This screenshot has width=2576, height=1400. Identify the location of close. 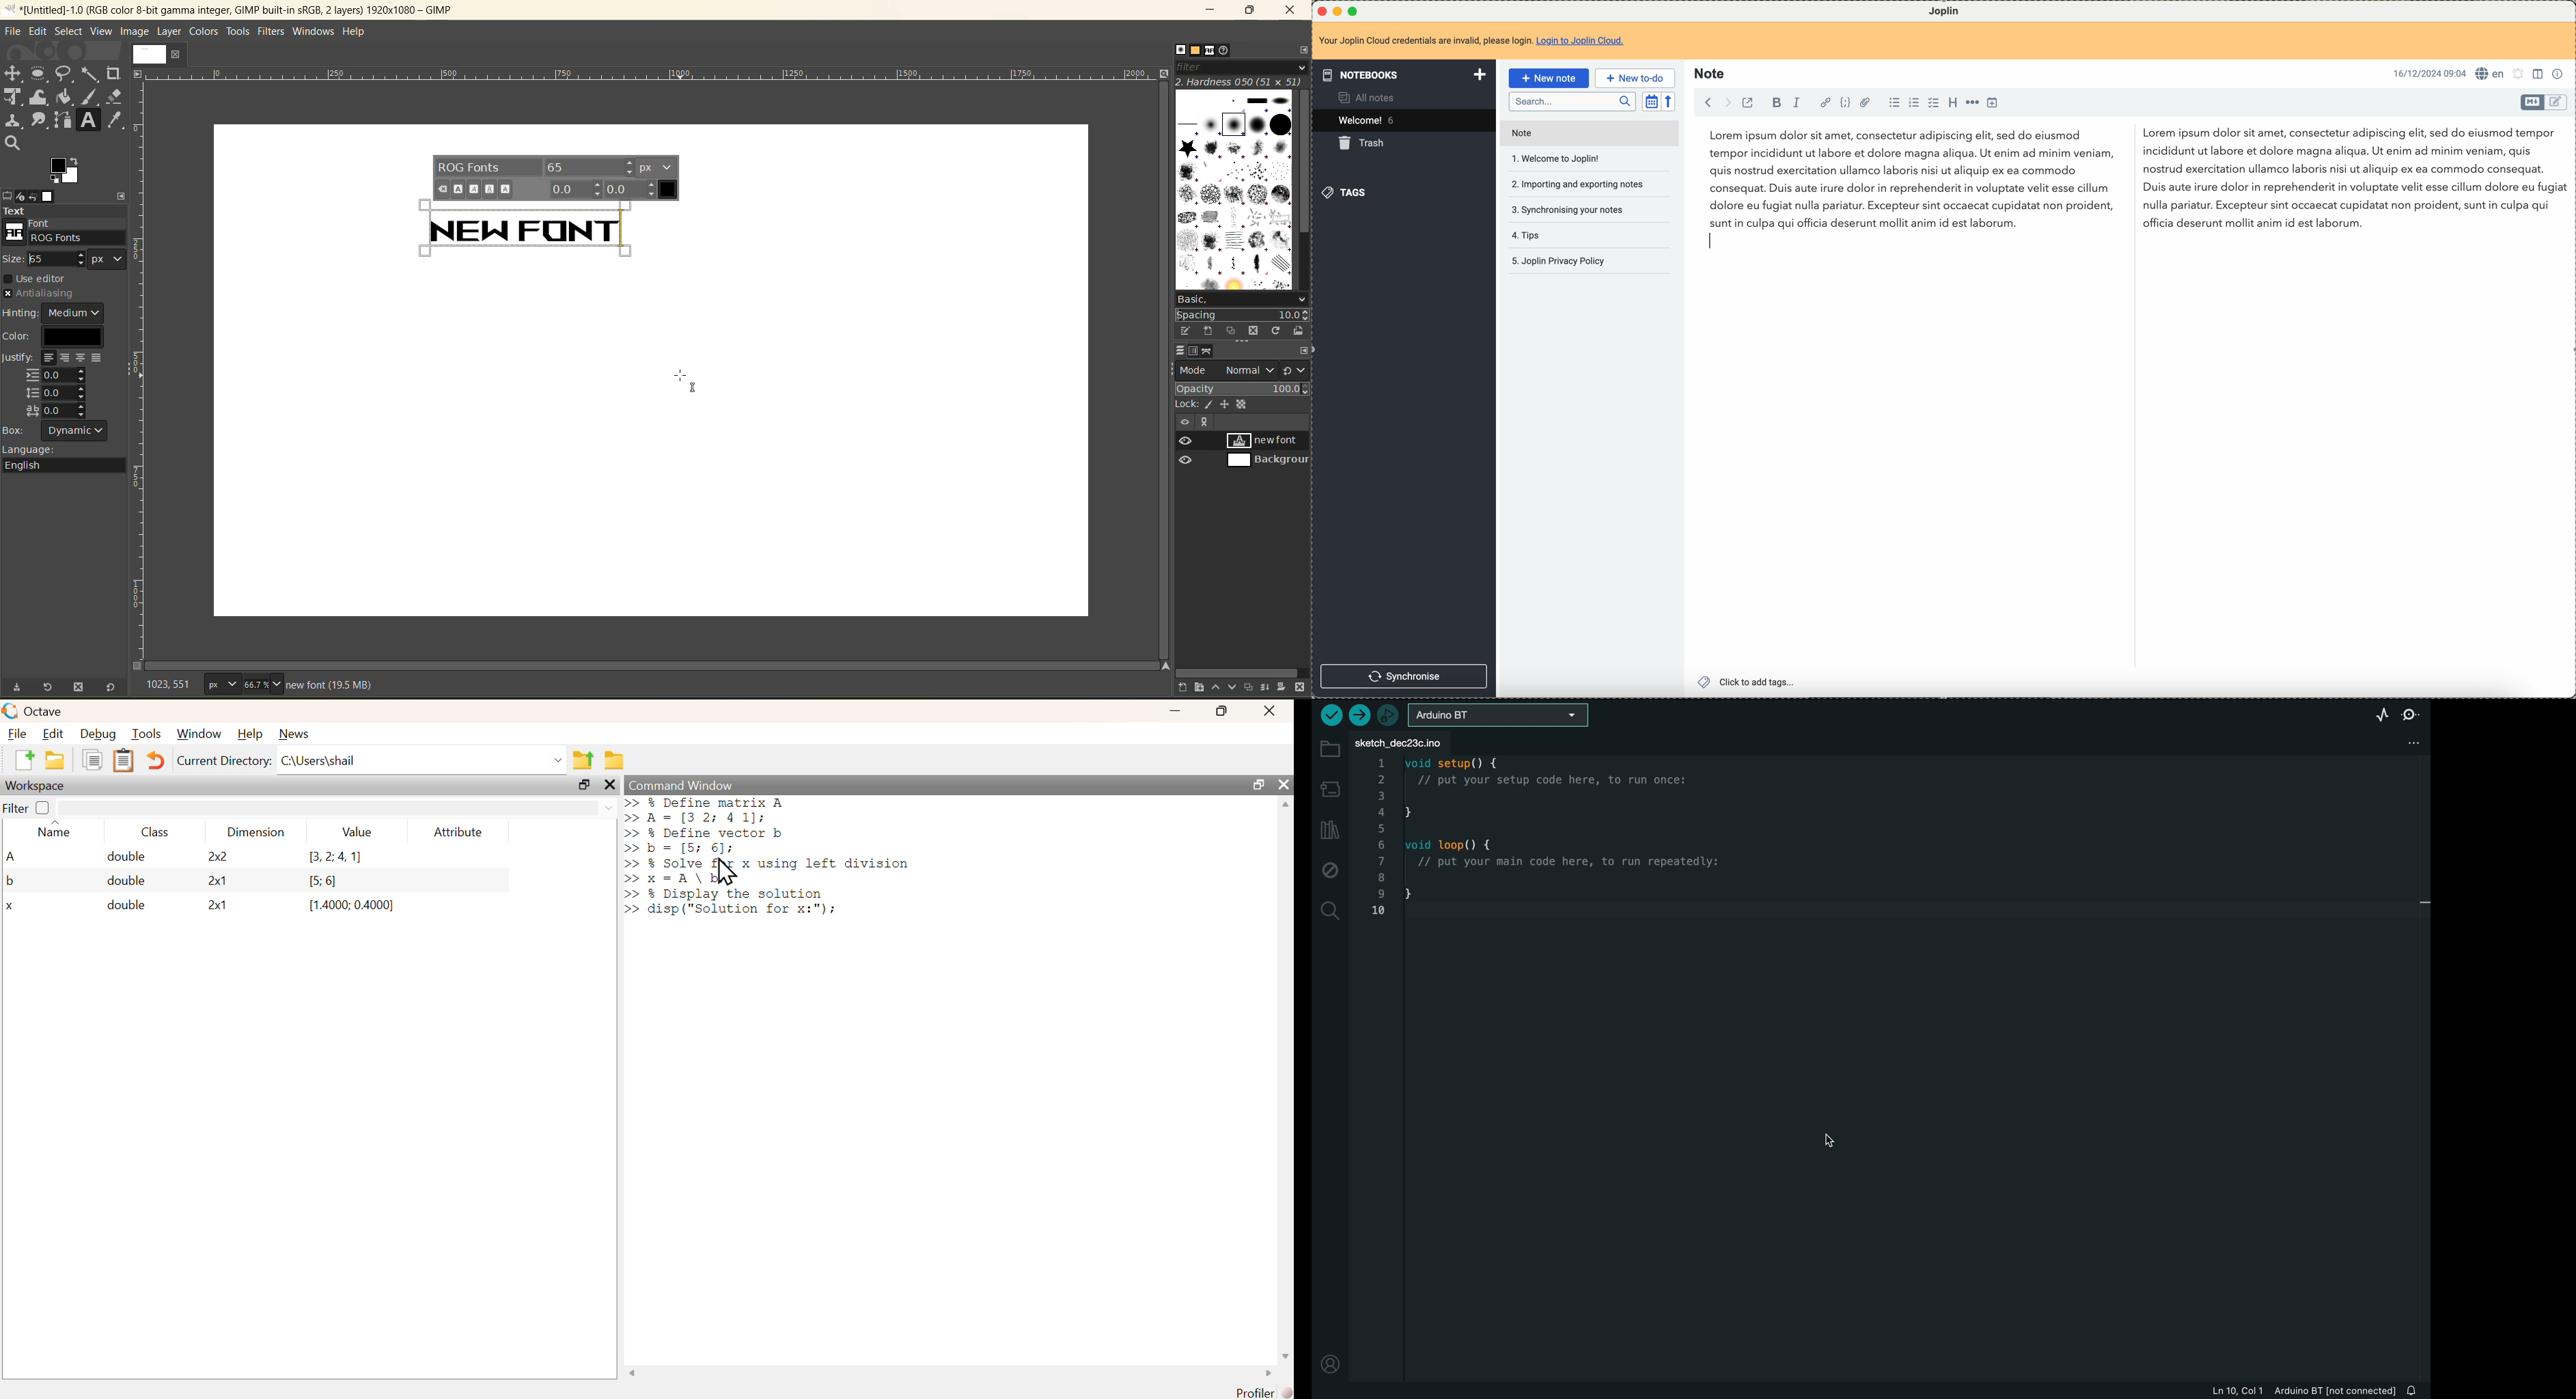
(609, 786).